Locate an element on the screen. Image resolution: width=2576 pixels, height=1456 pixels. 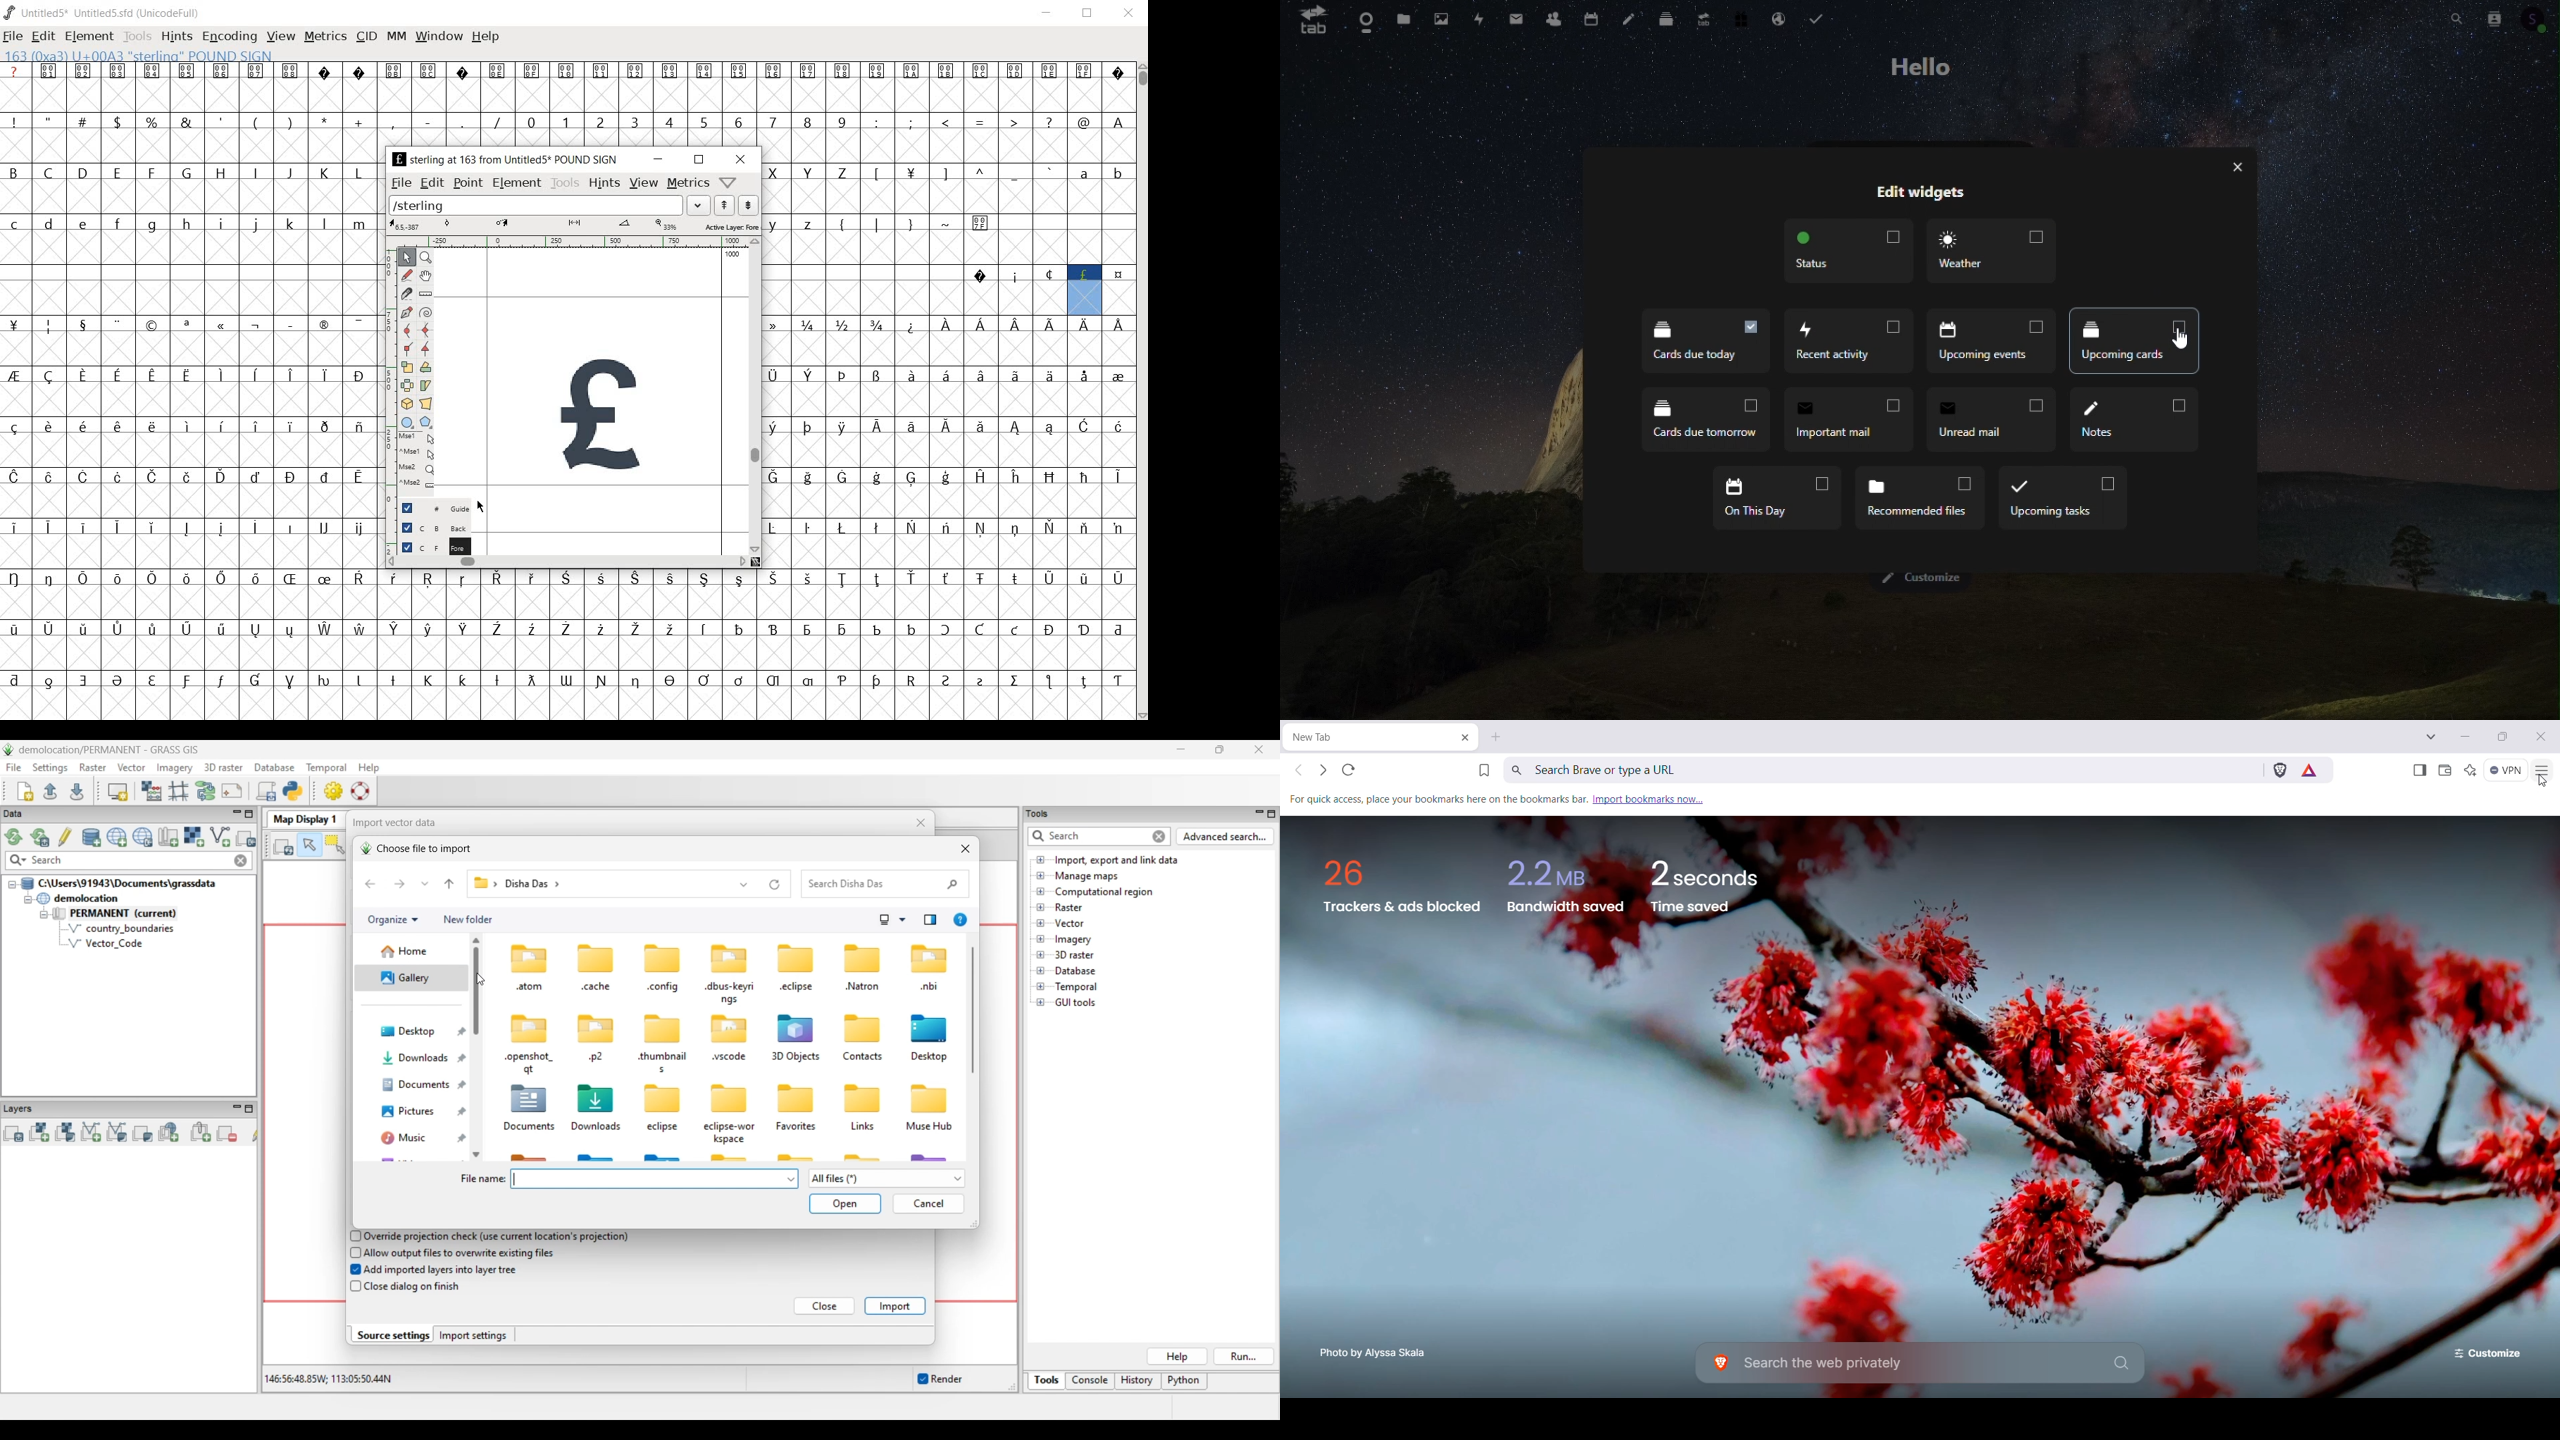
 is located at coordinates (150, 426).